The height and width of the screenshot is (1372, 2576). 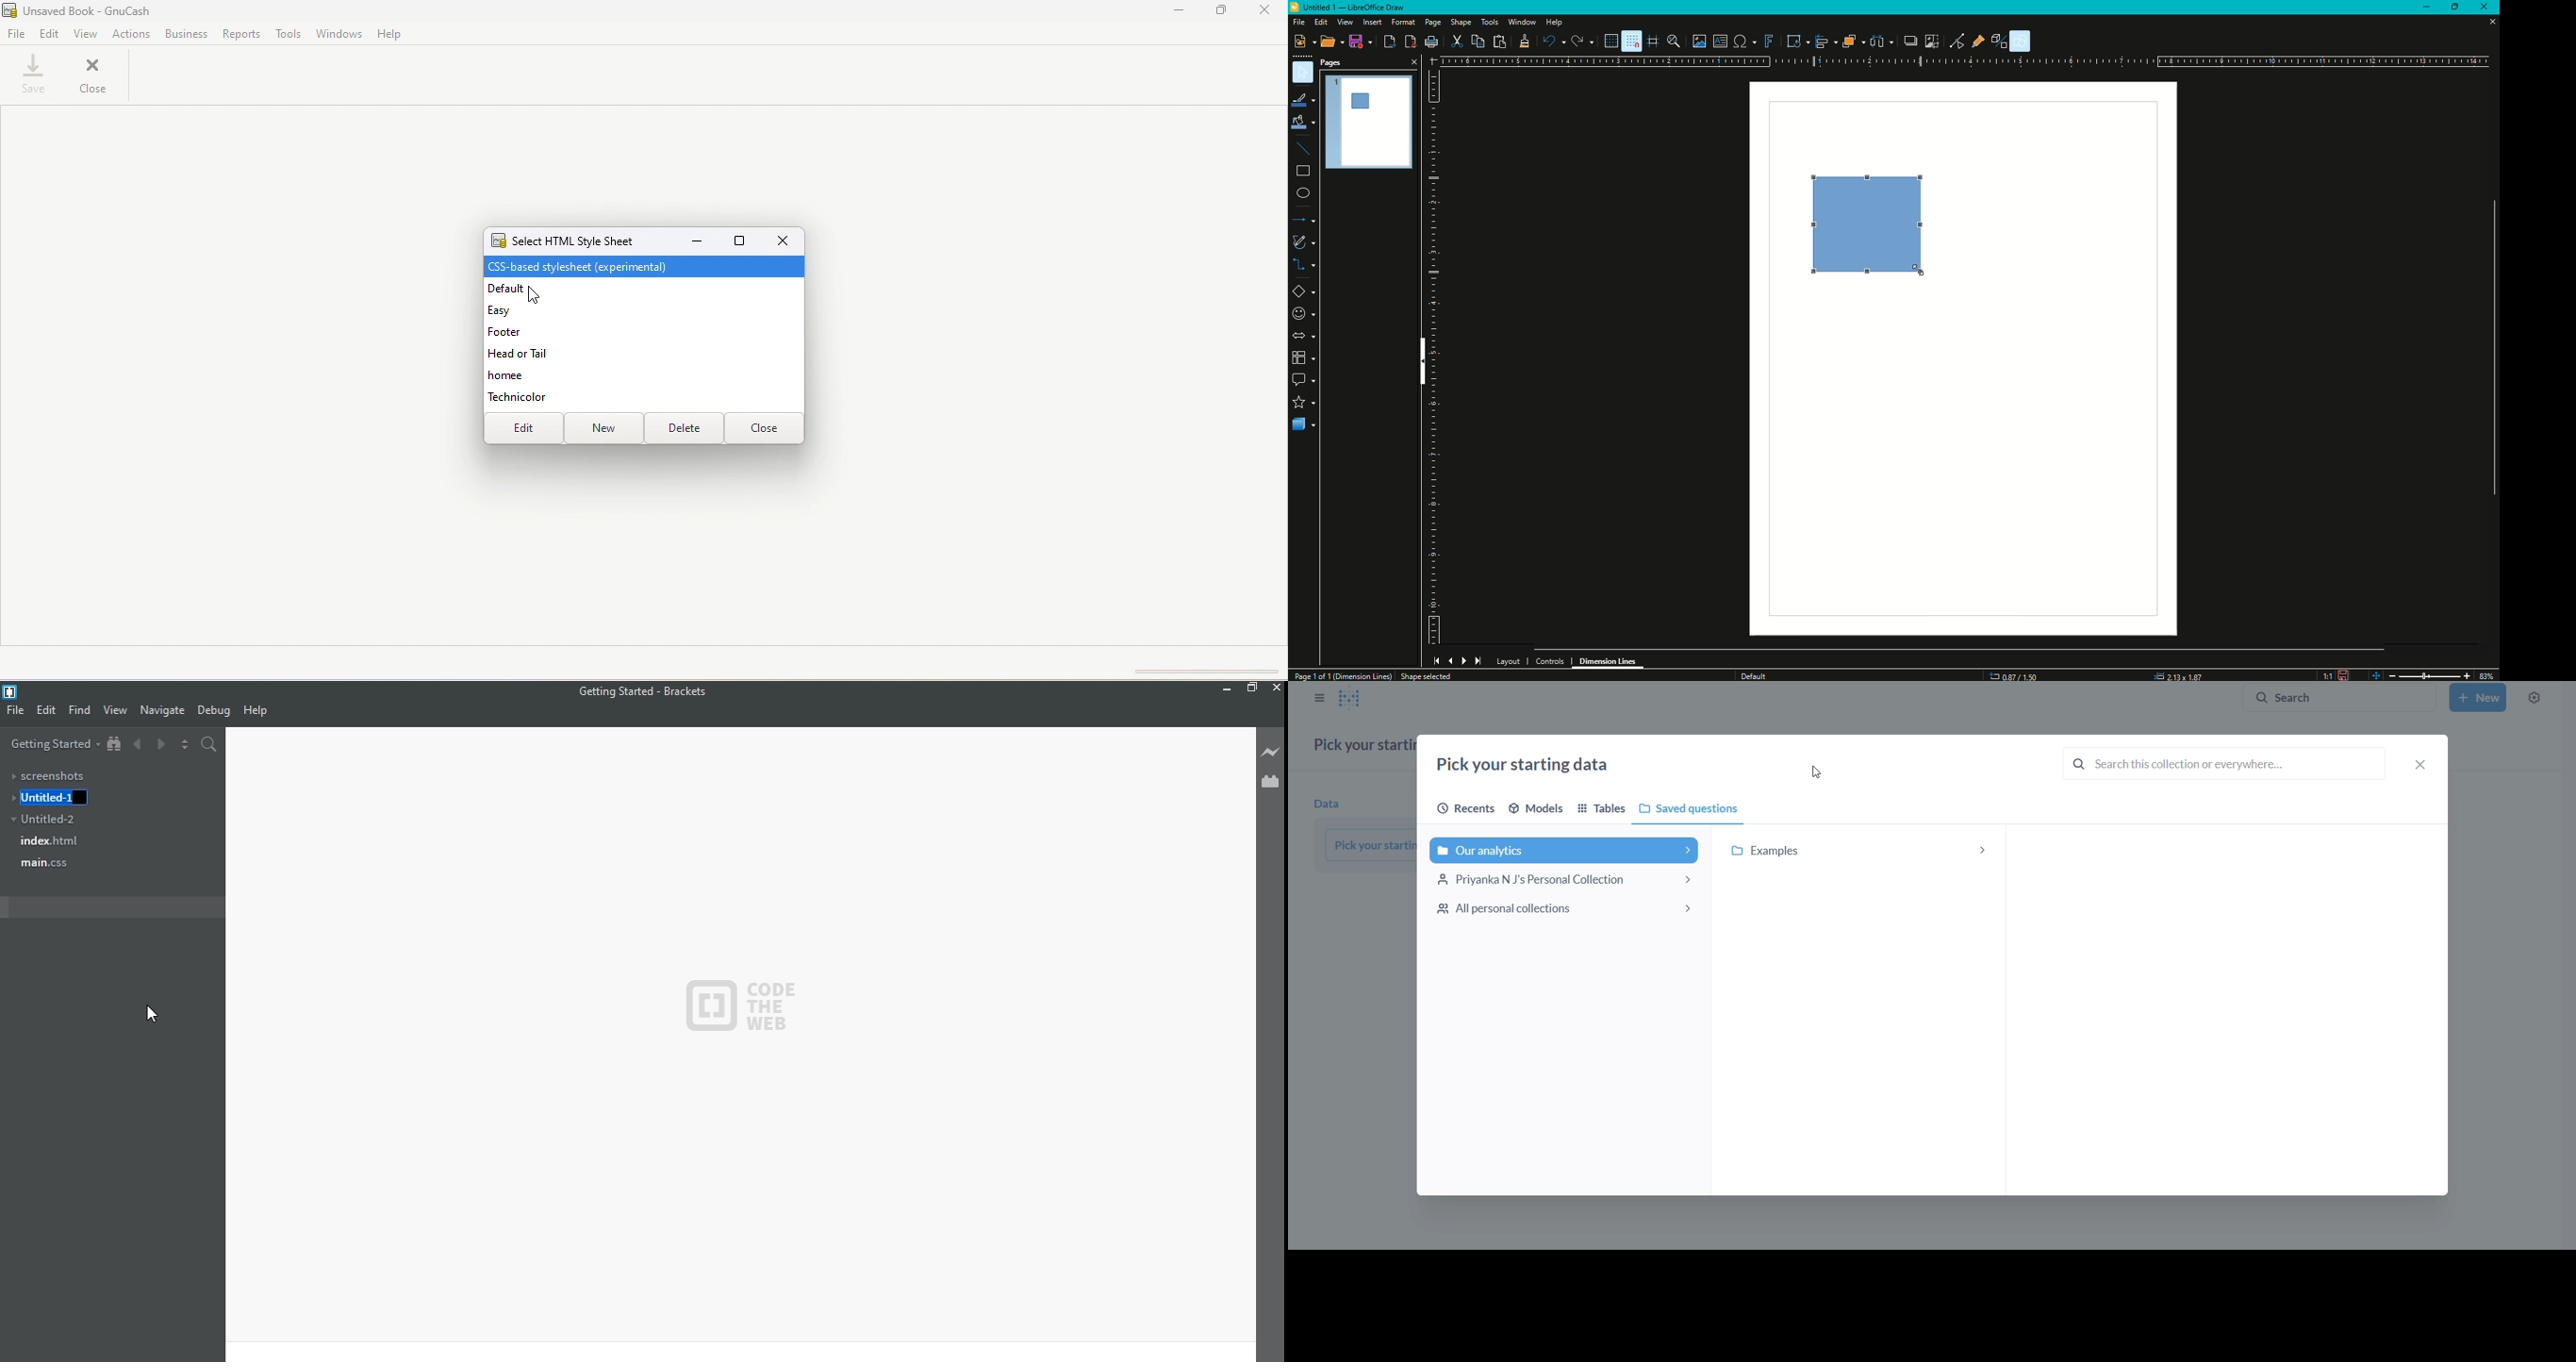 I want to click on Display Grid, so click(x=1607, y=40).